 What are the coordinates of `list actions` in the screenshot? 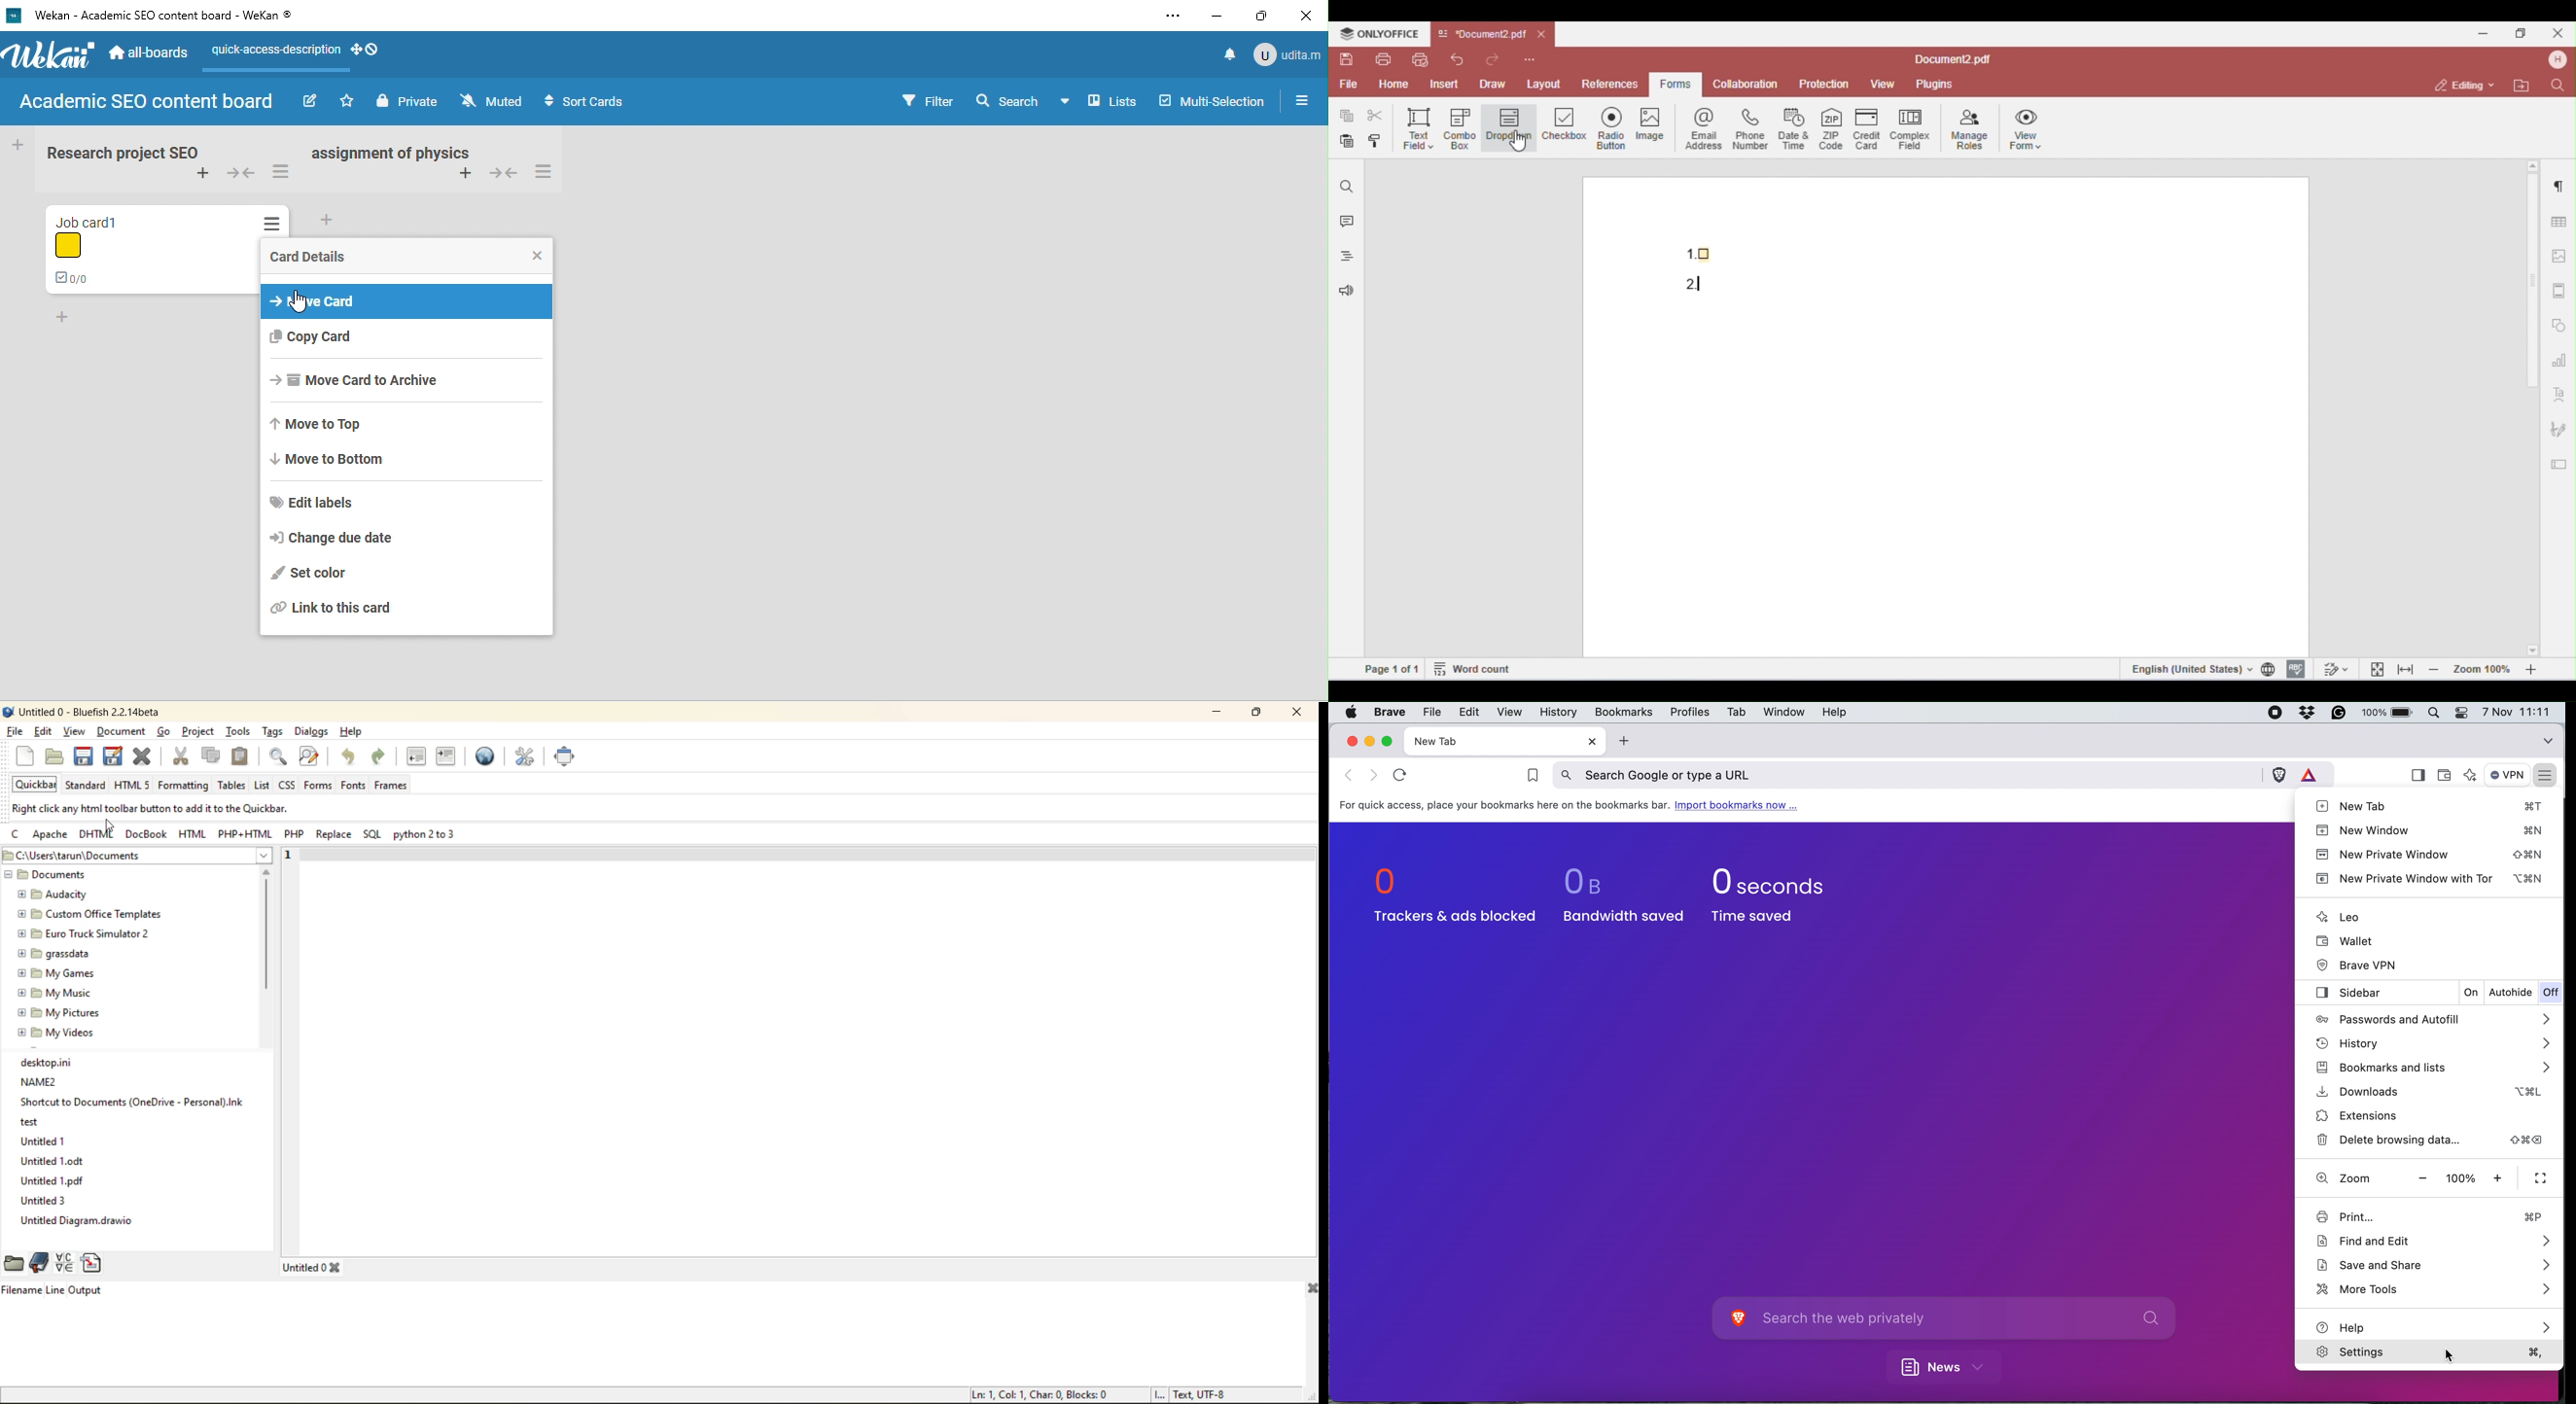 It's located at (554, 173).